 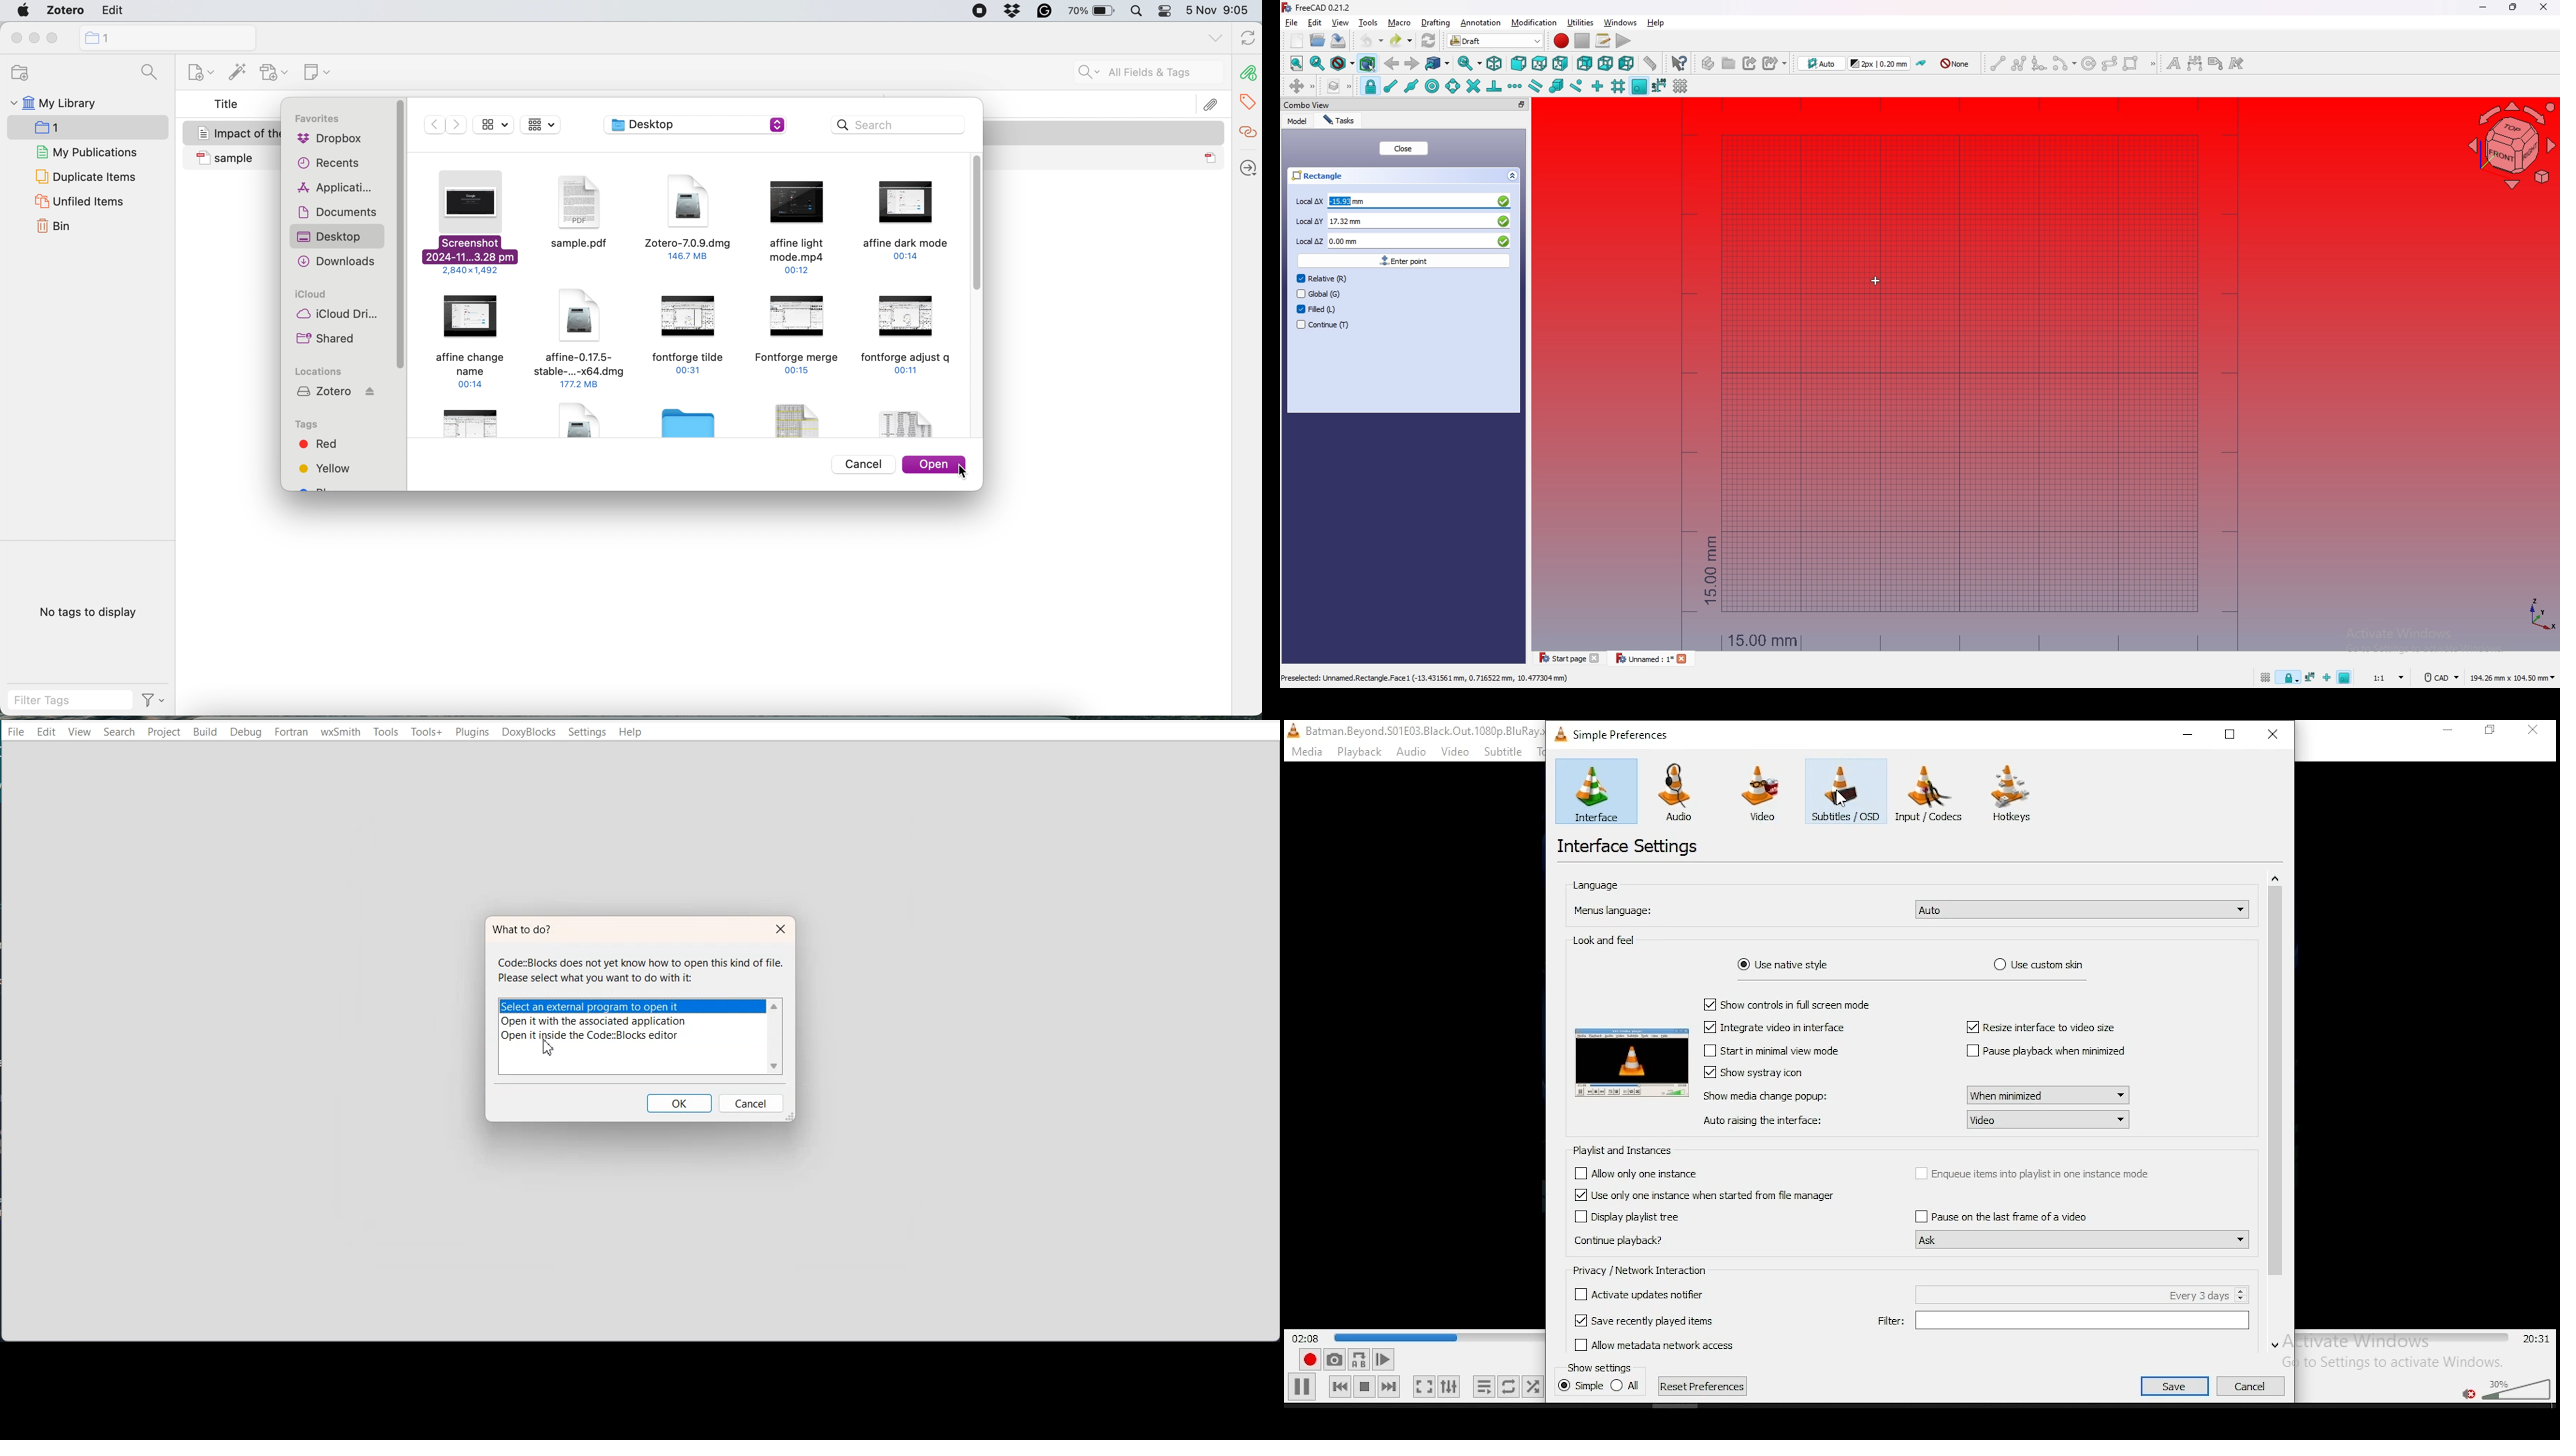 What do you see at coordinates (79, 202) in the screenshot?
I see `unfiled items` at bounding box center [79, 202].